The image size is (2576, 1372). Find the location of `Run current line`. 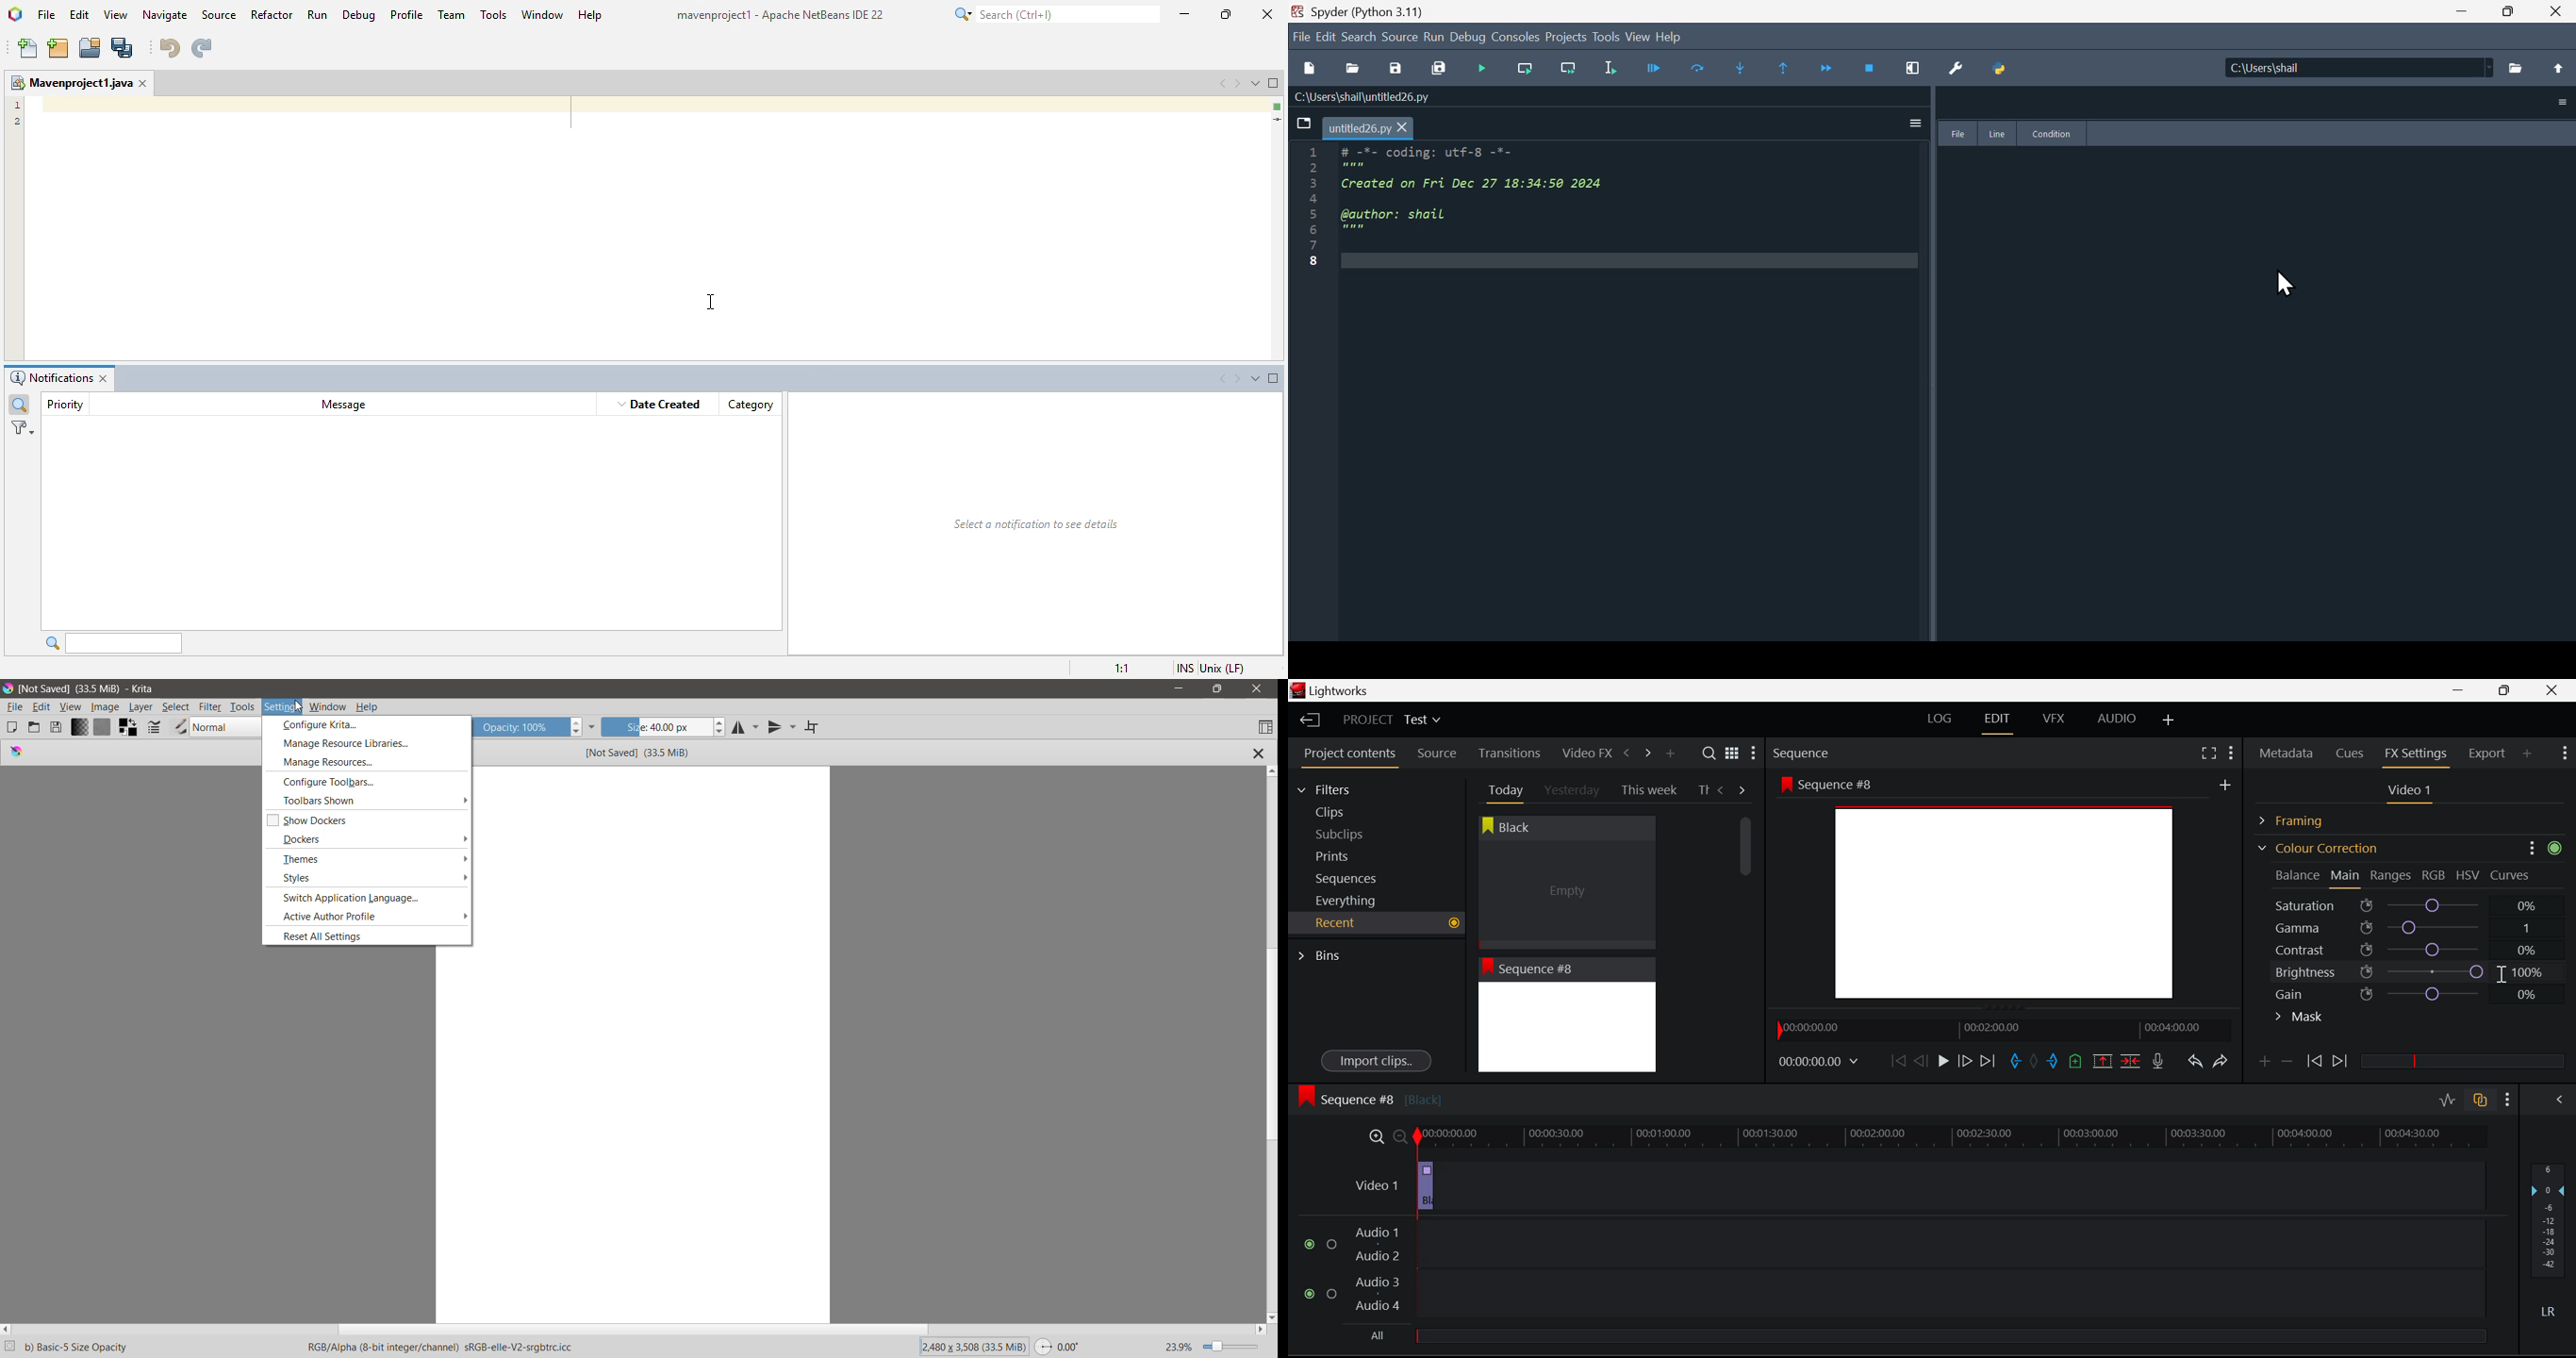

Run current line is located at coordinates (1702, 70).